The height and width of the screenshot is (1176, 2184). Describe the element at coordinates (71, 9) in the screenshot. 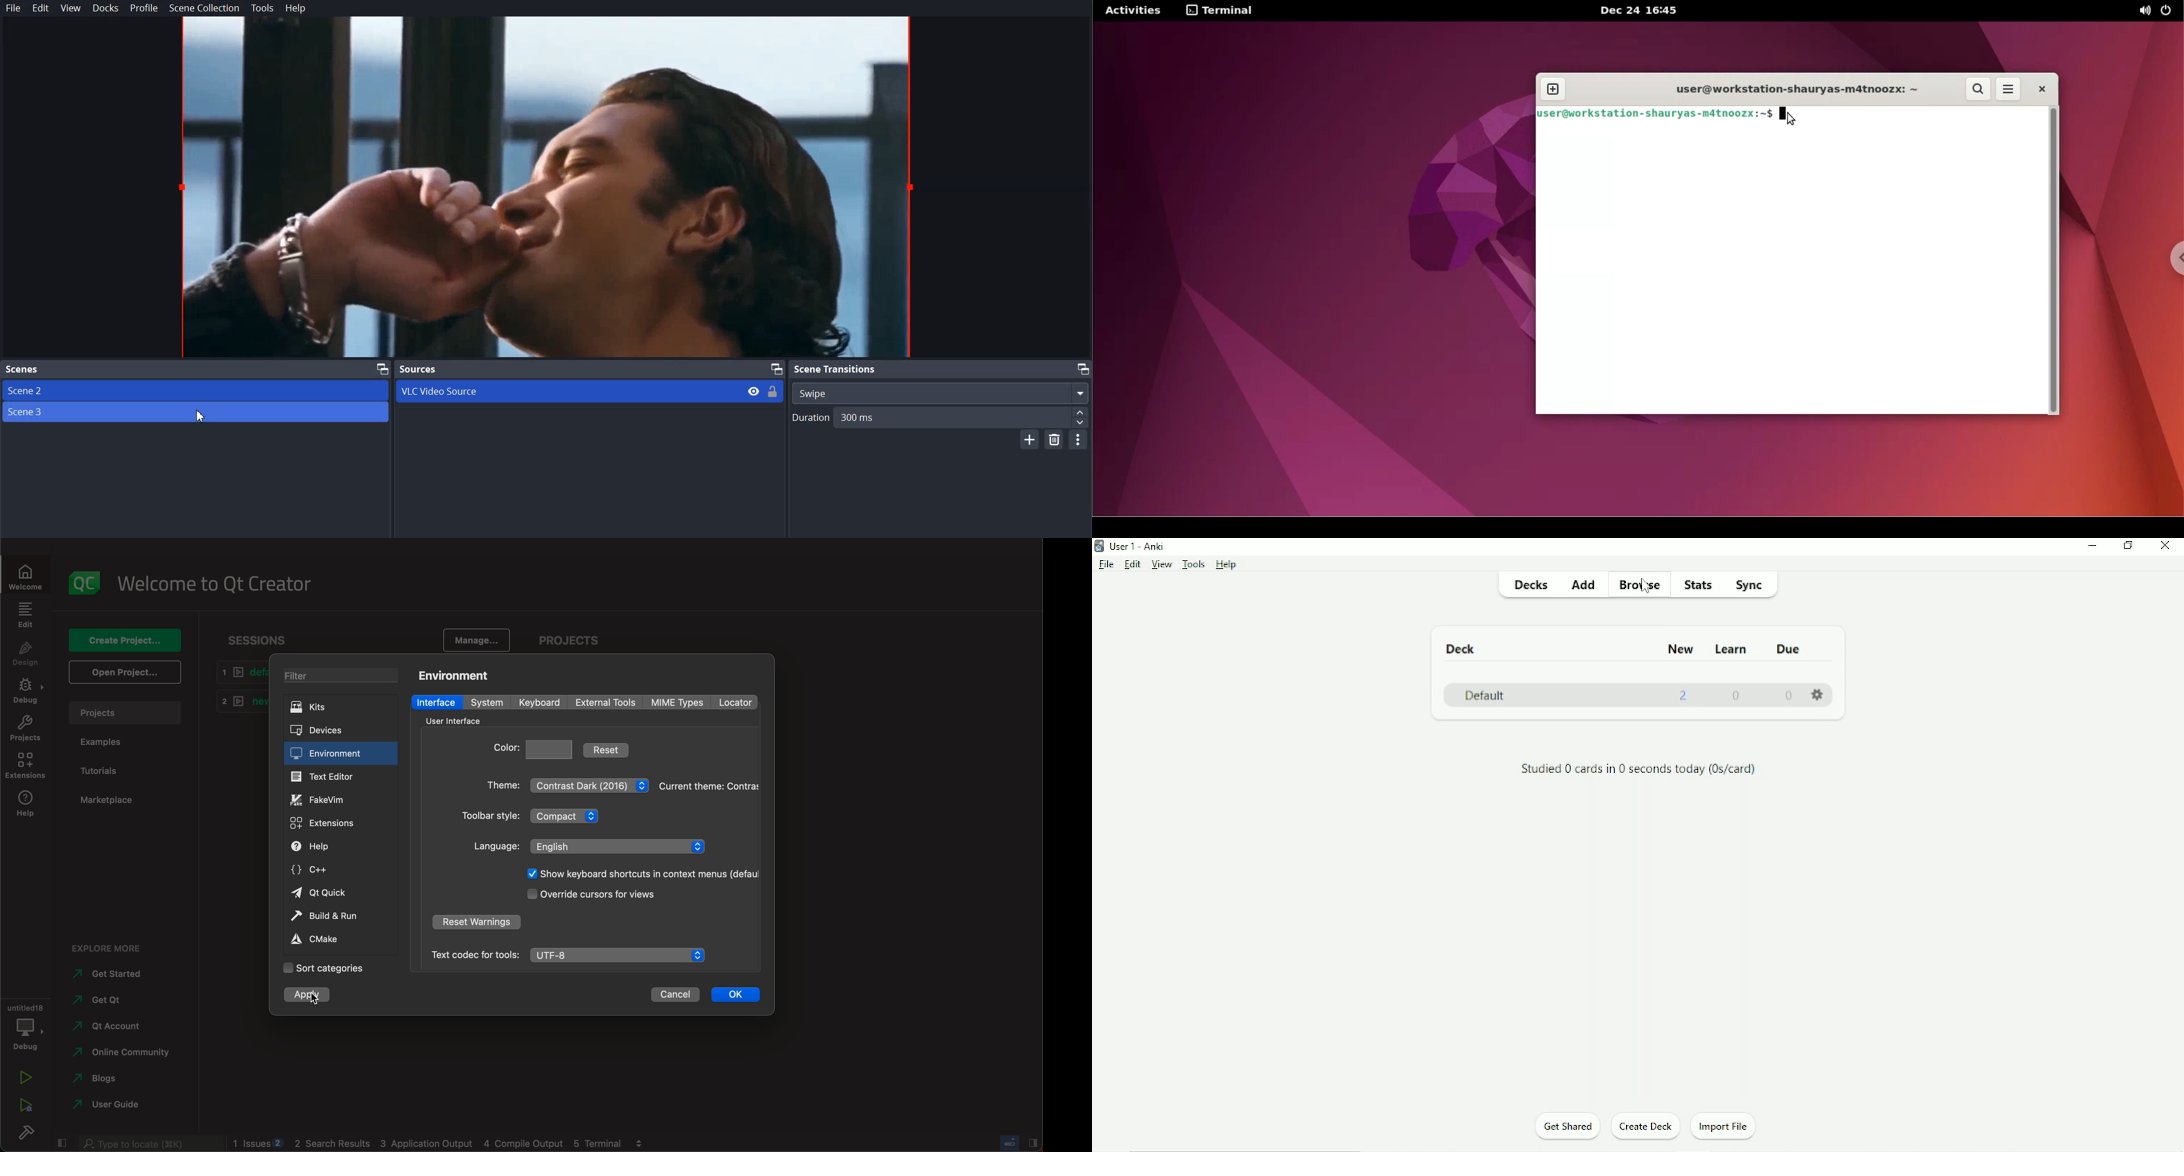

I see `View` at that location.